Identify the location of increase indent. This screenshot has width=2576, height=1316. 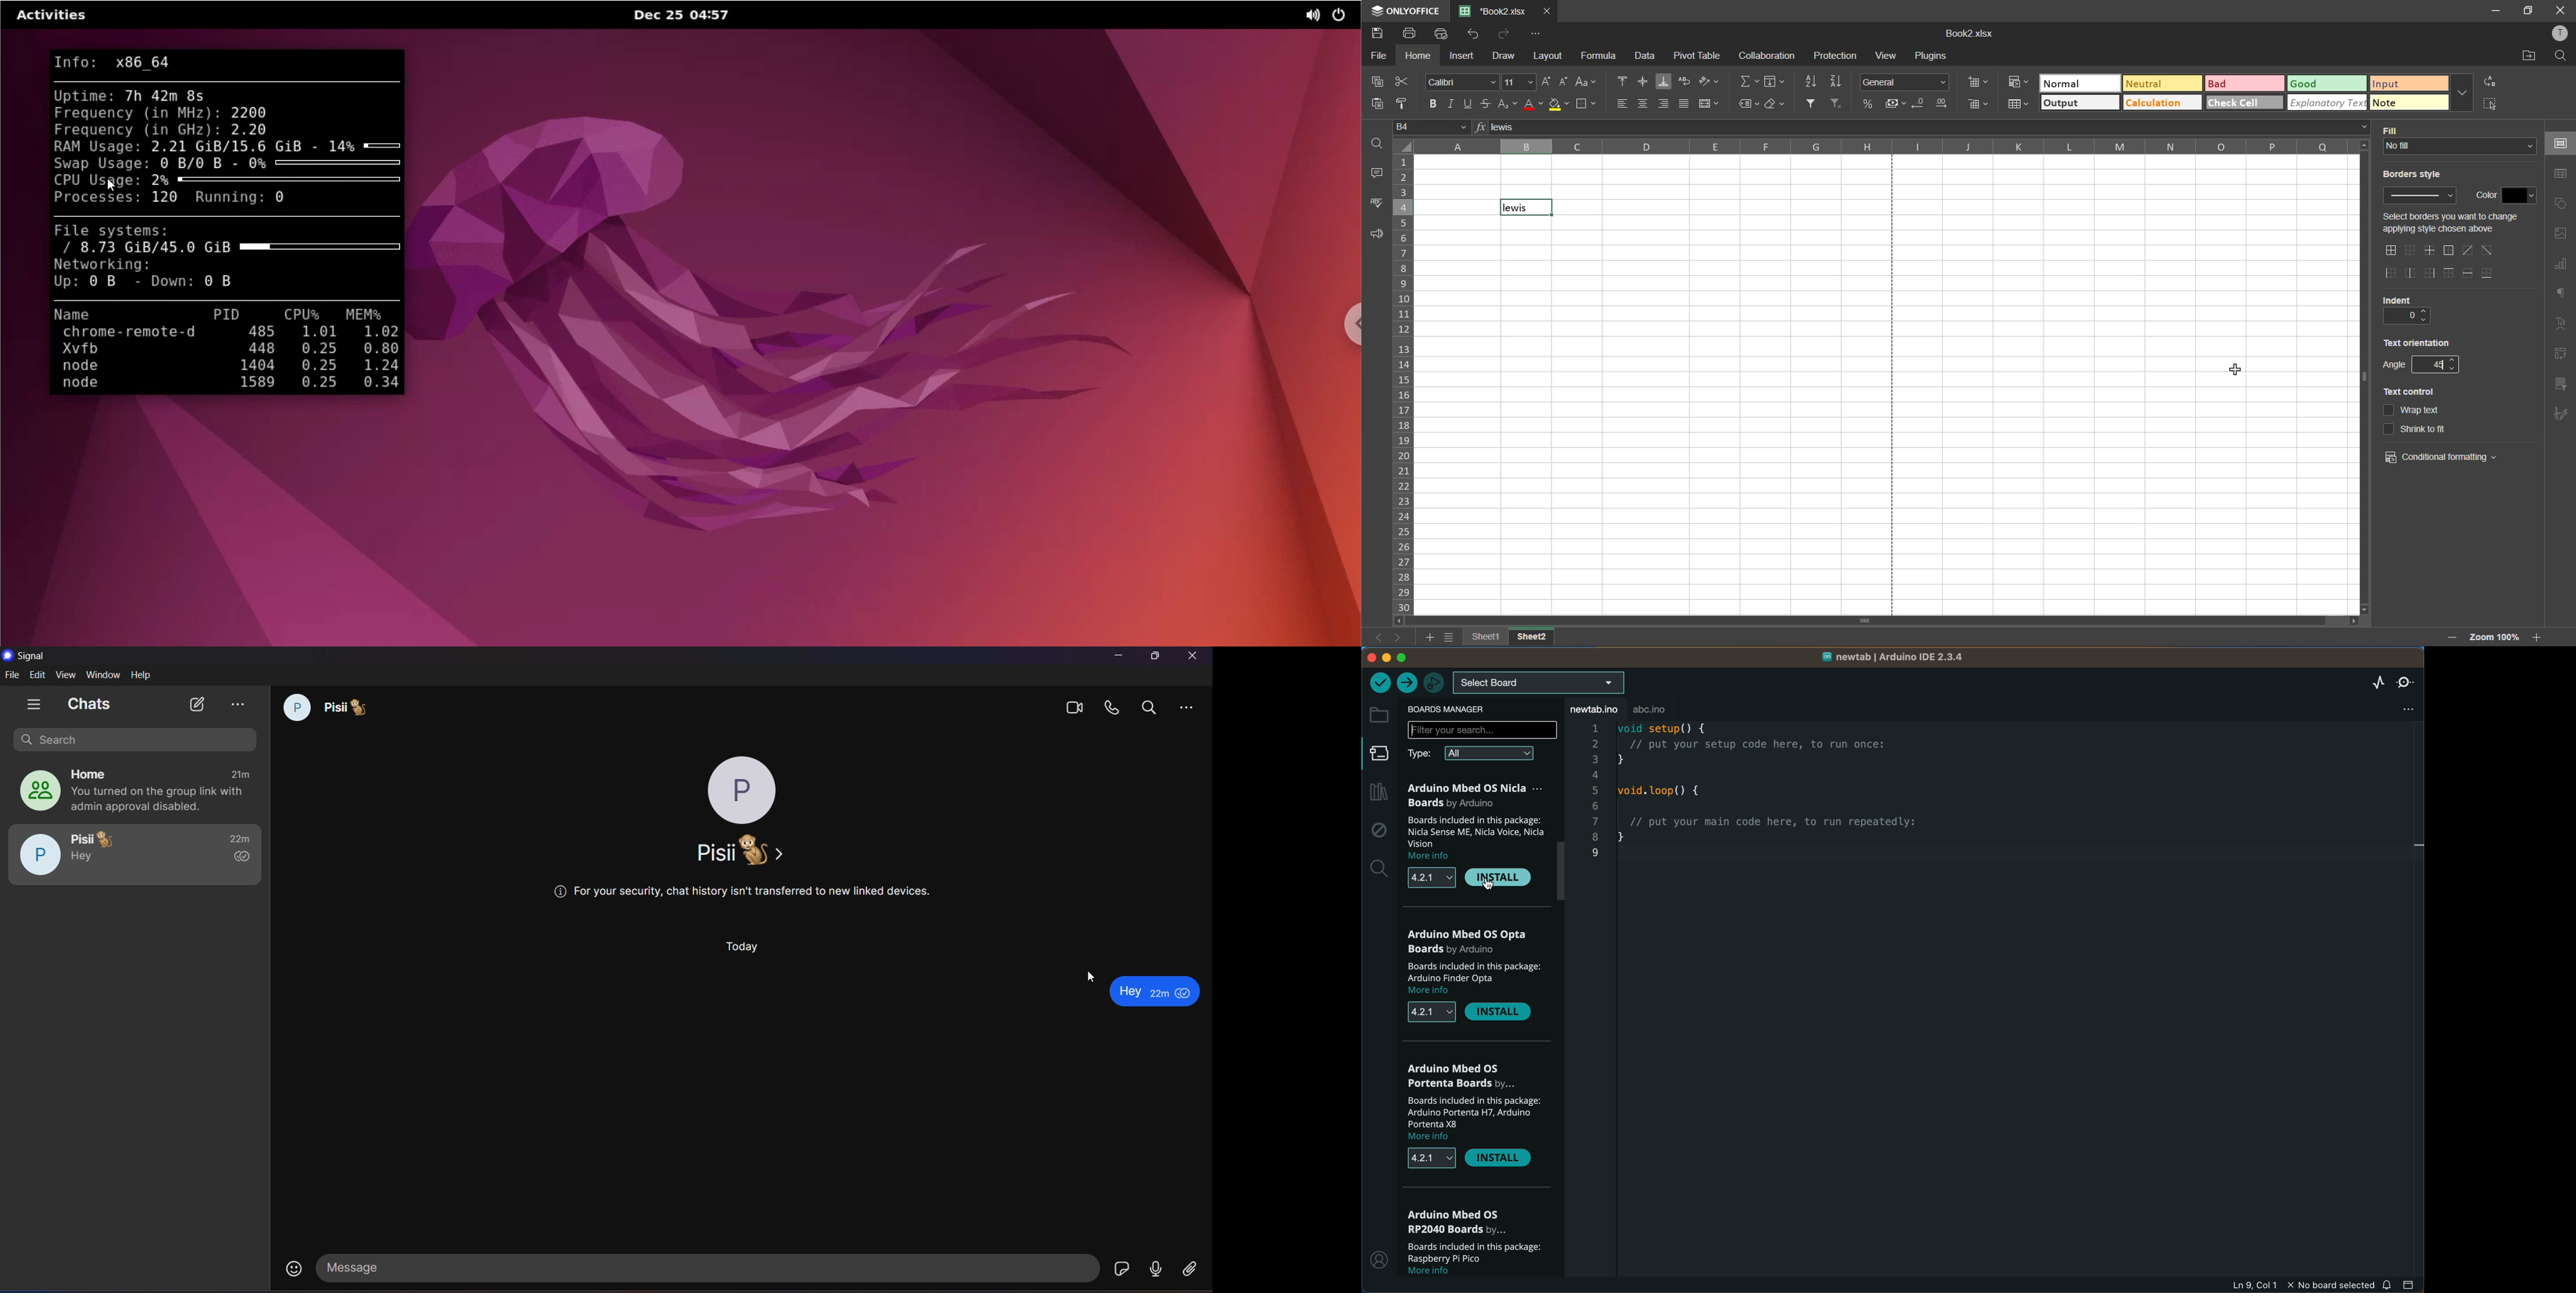
(2428, 309).